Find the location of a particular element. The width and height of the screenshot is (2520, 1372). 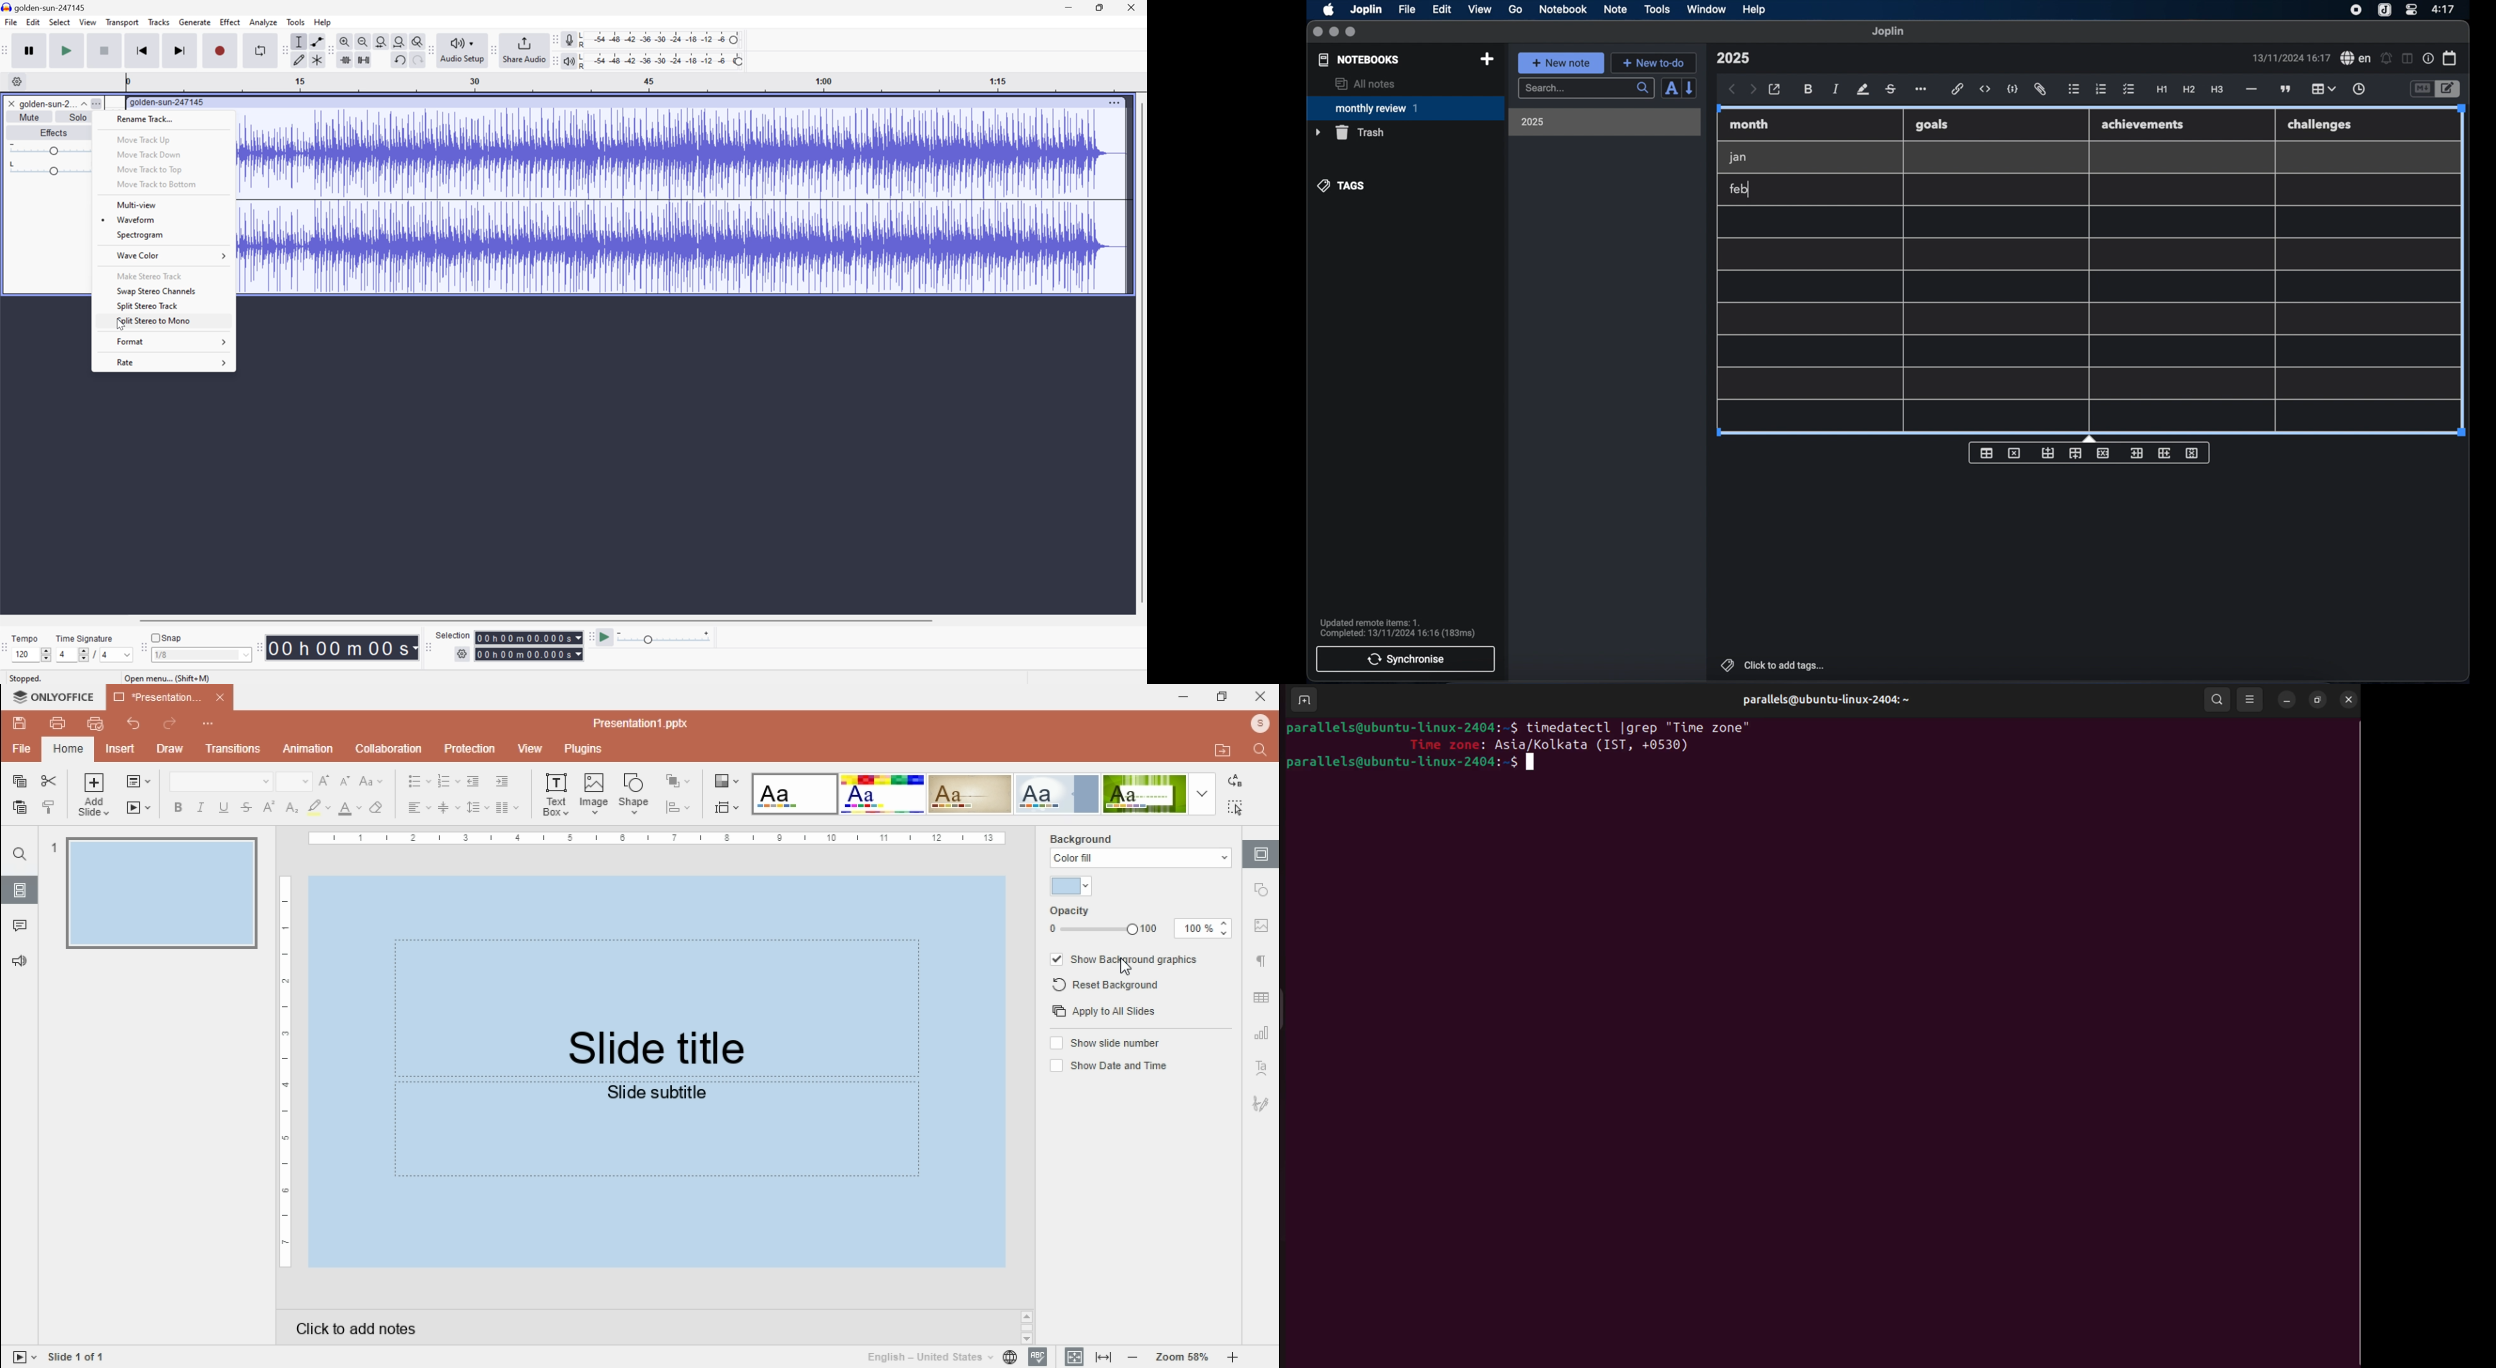

Selection is located at coordinates (529, 646).